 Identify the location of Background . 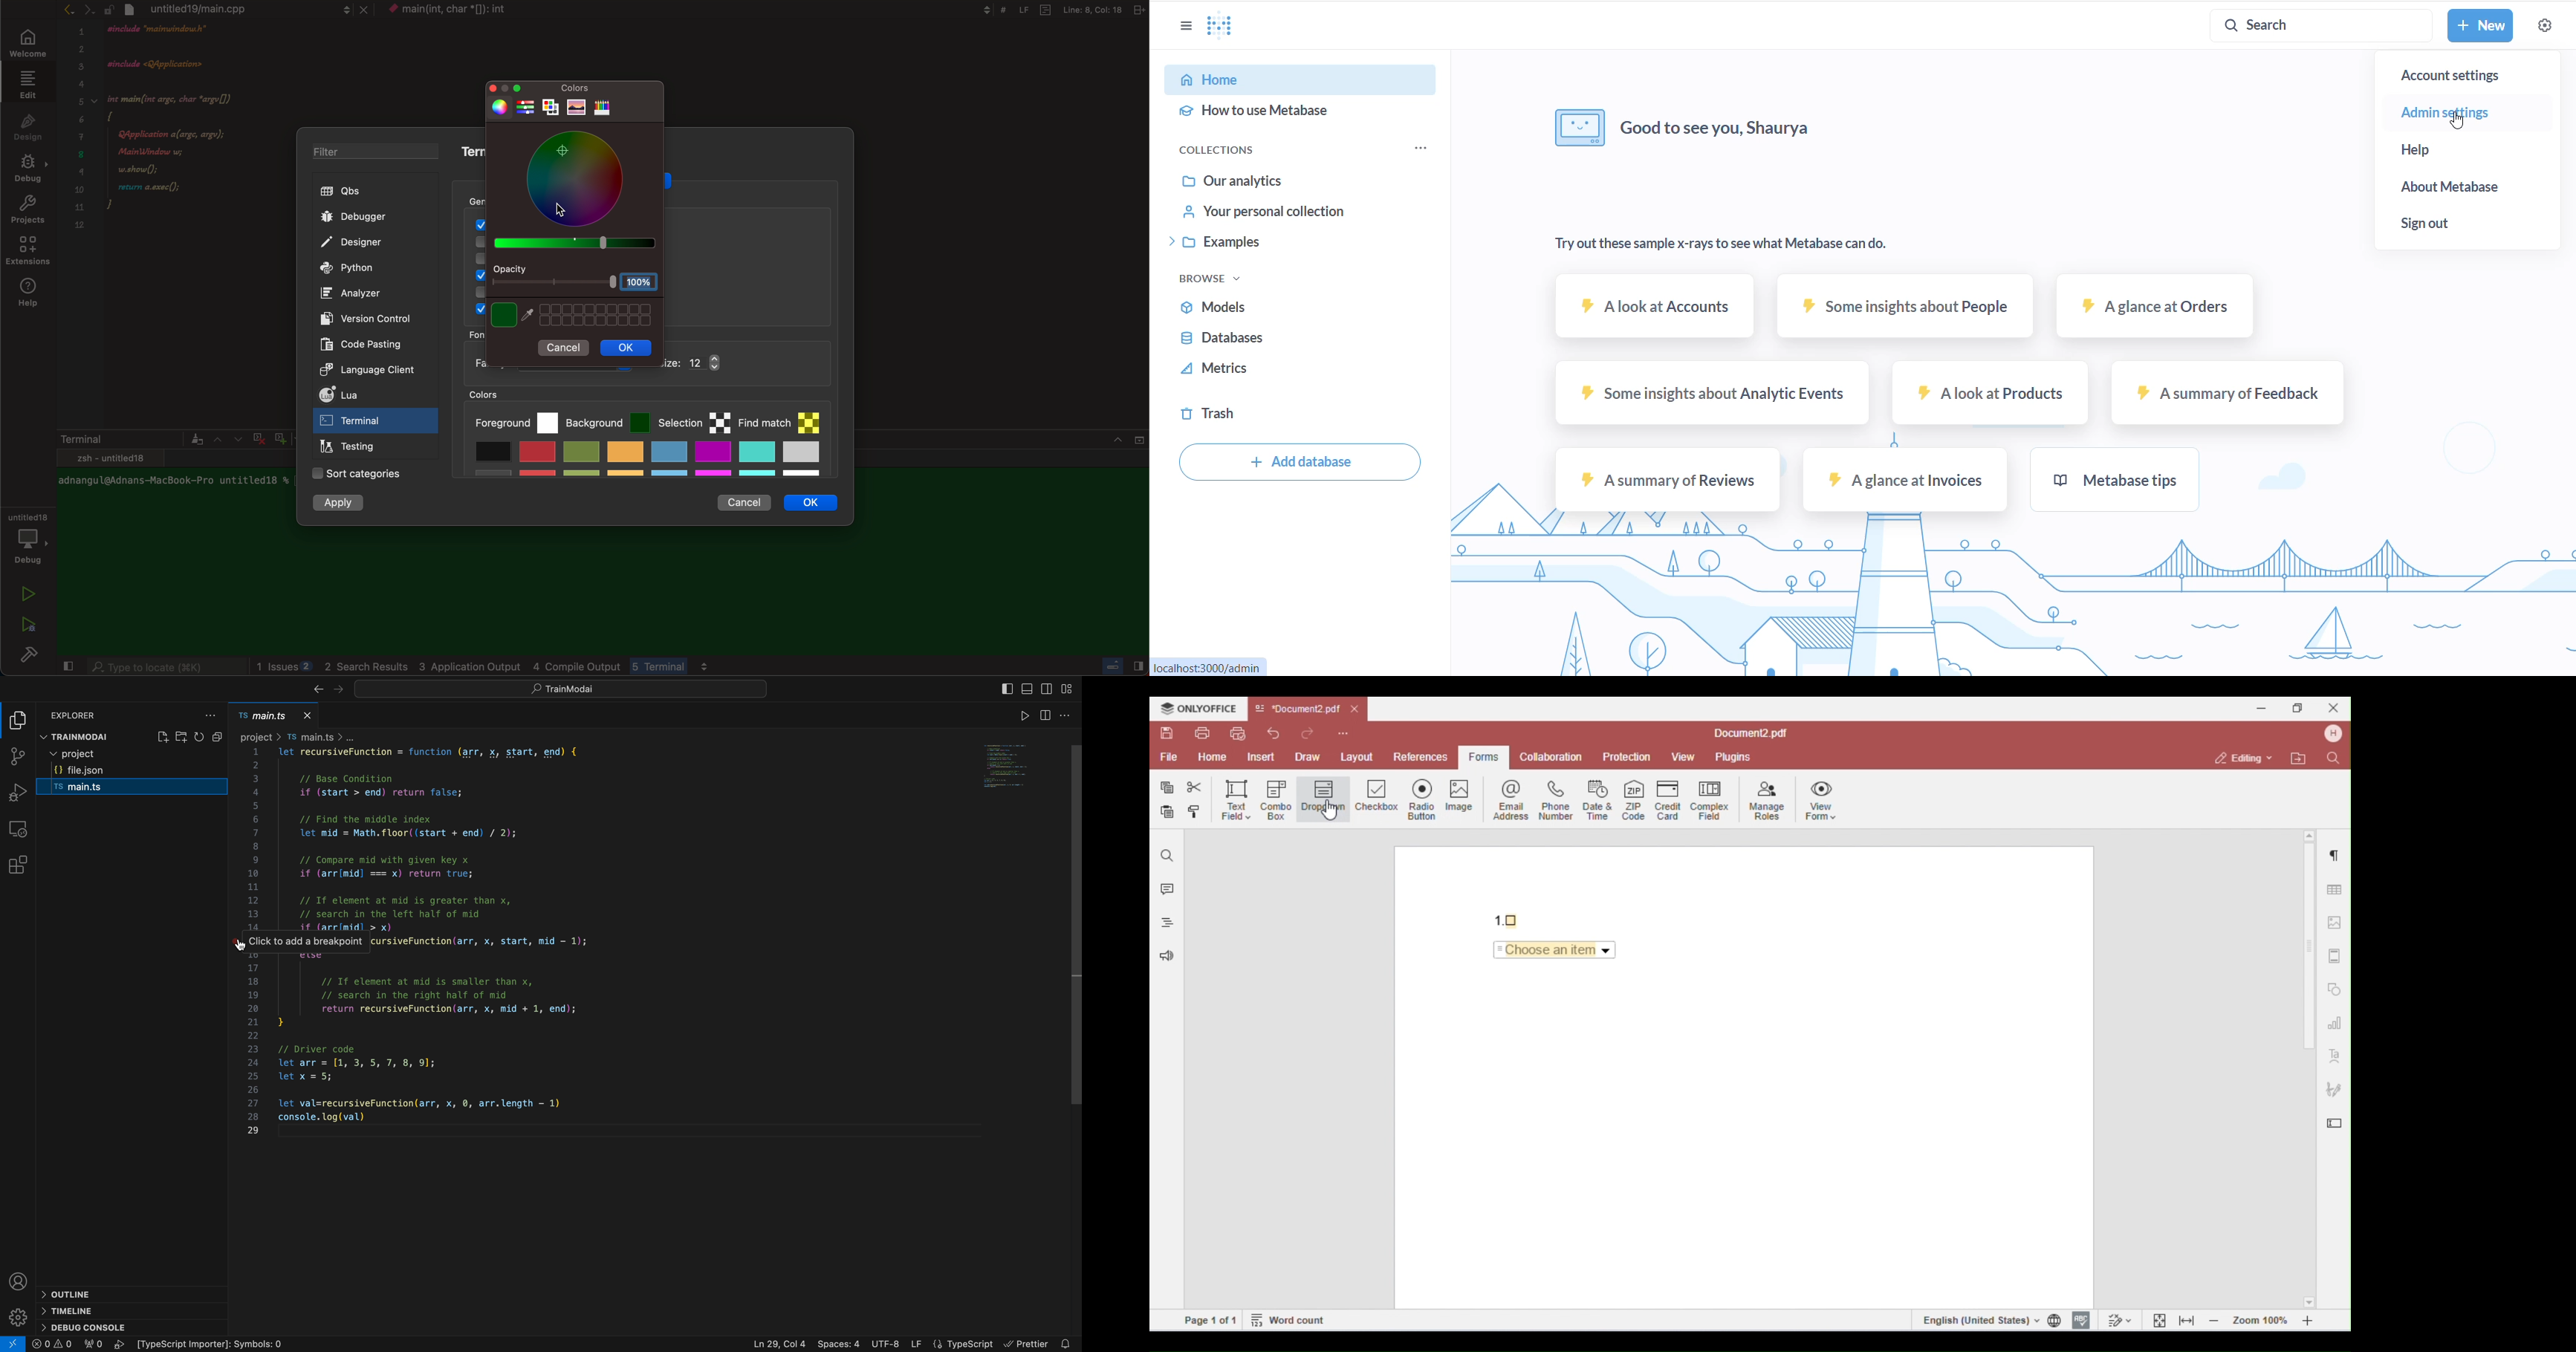
(608, 420).